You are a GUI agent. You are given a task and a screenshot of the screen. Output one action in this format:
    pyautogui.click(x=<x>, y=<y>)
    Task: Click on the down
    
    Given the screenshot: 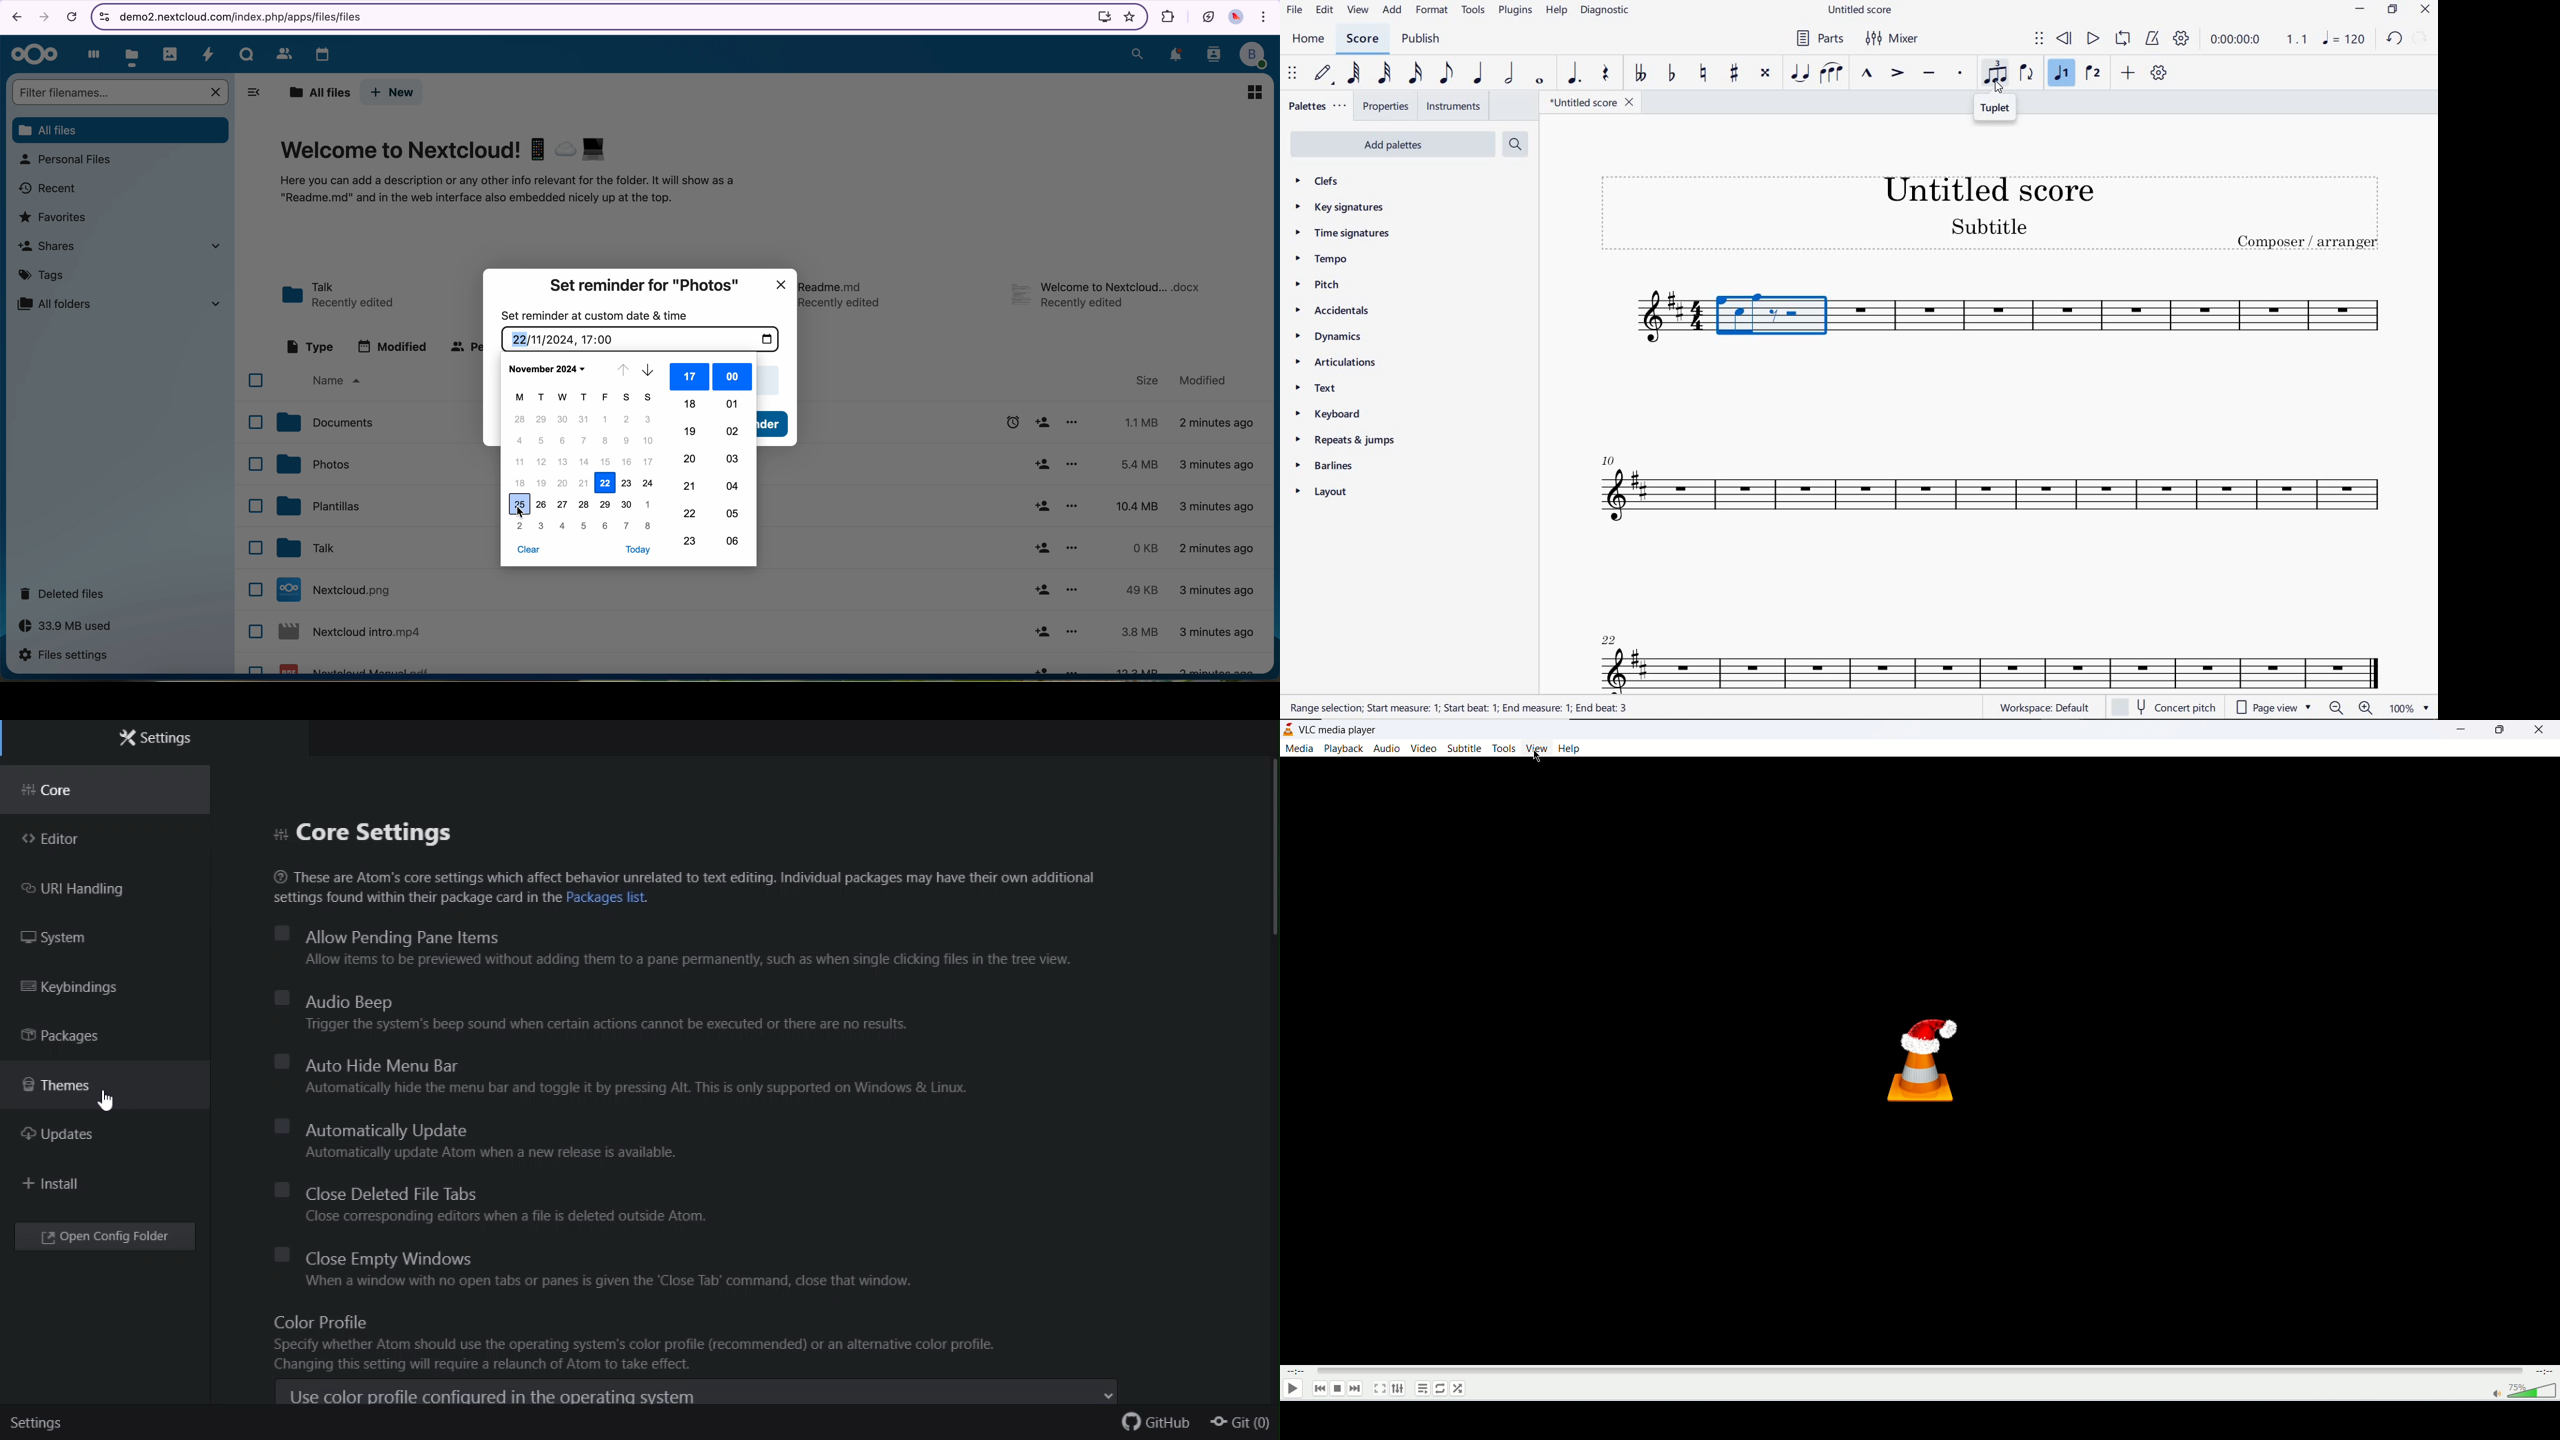 What is the action you would take?
    pyautogui.click(x=651, y=372)
    